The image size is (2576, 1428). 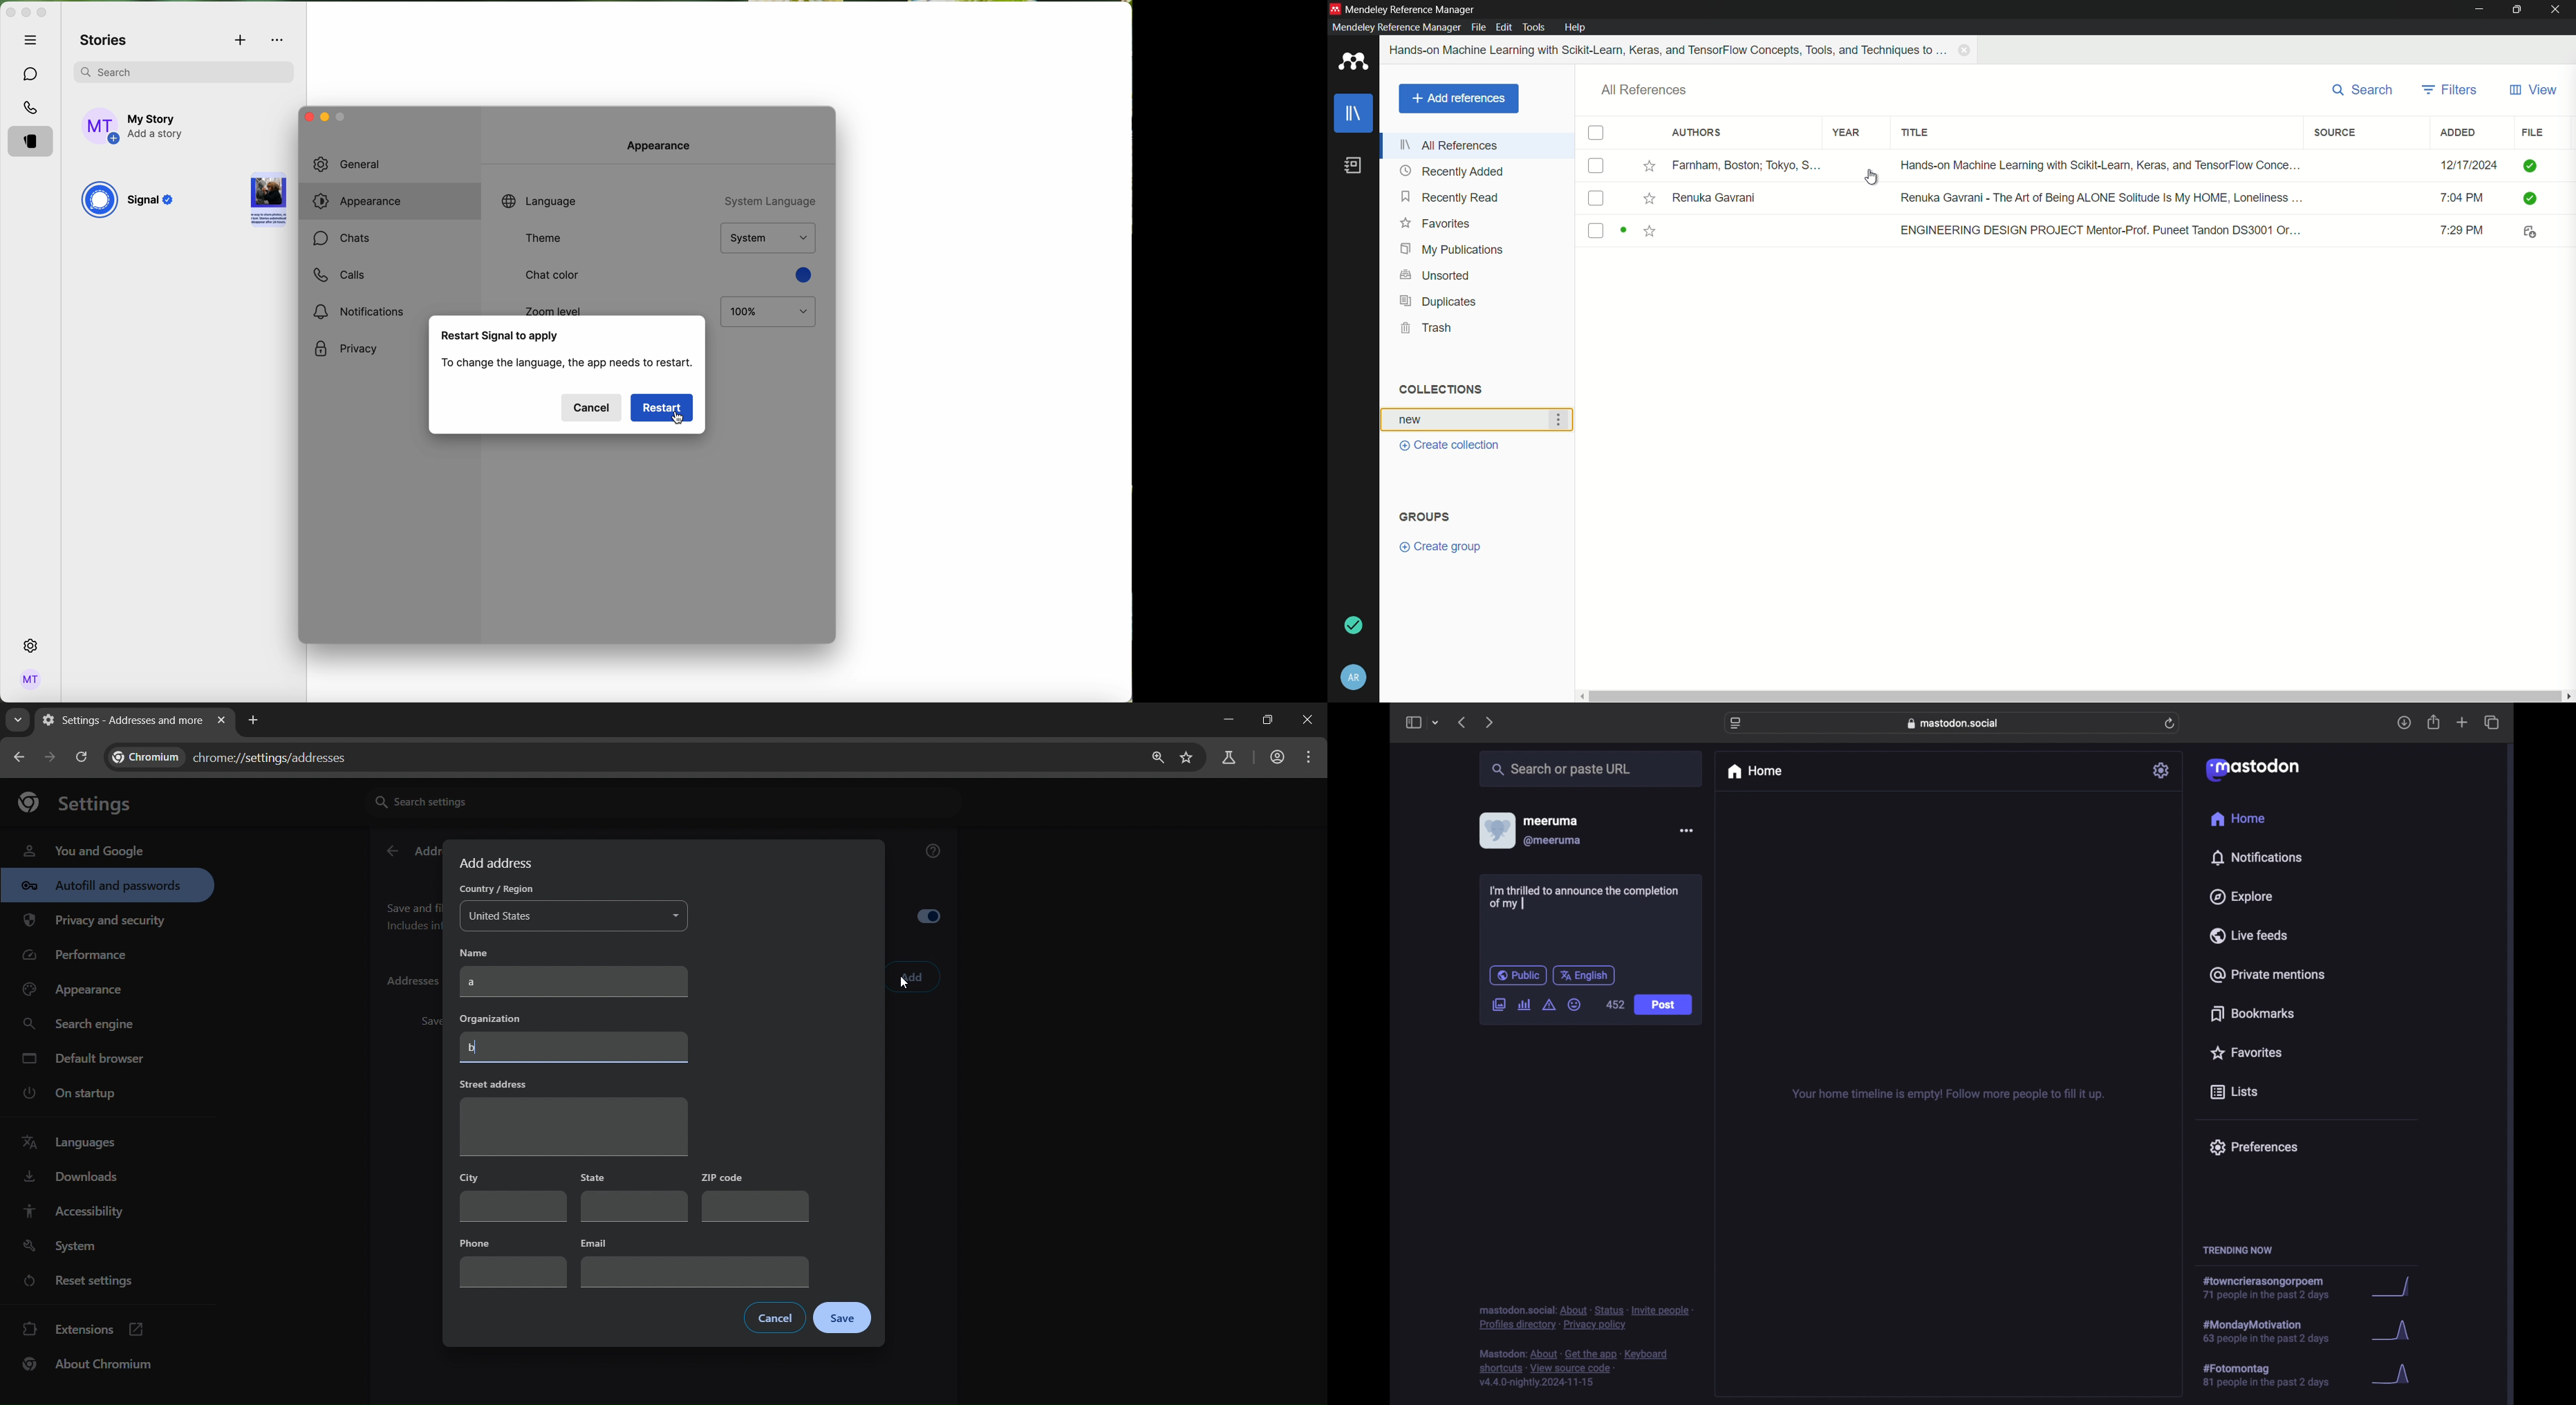 I want to click on added, so click(x=2458, y=133).